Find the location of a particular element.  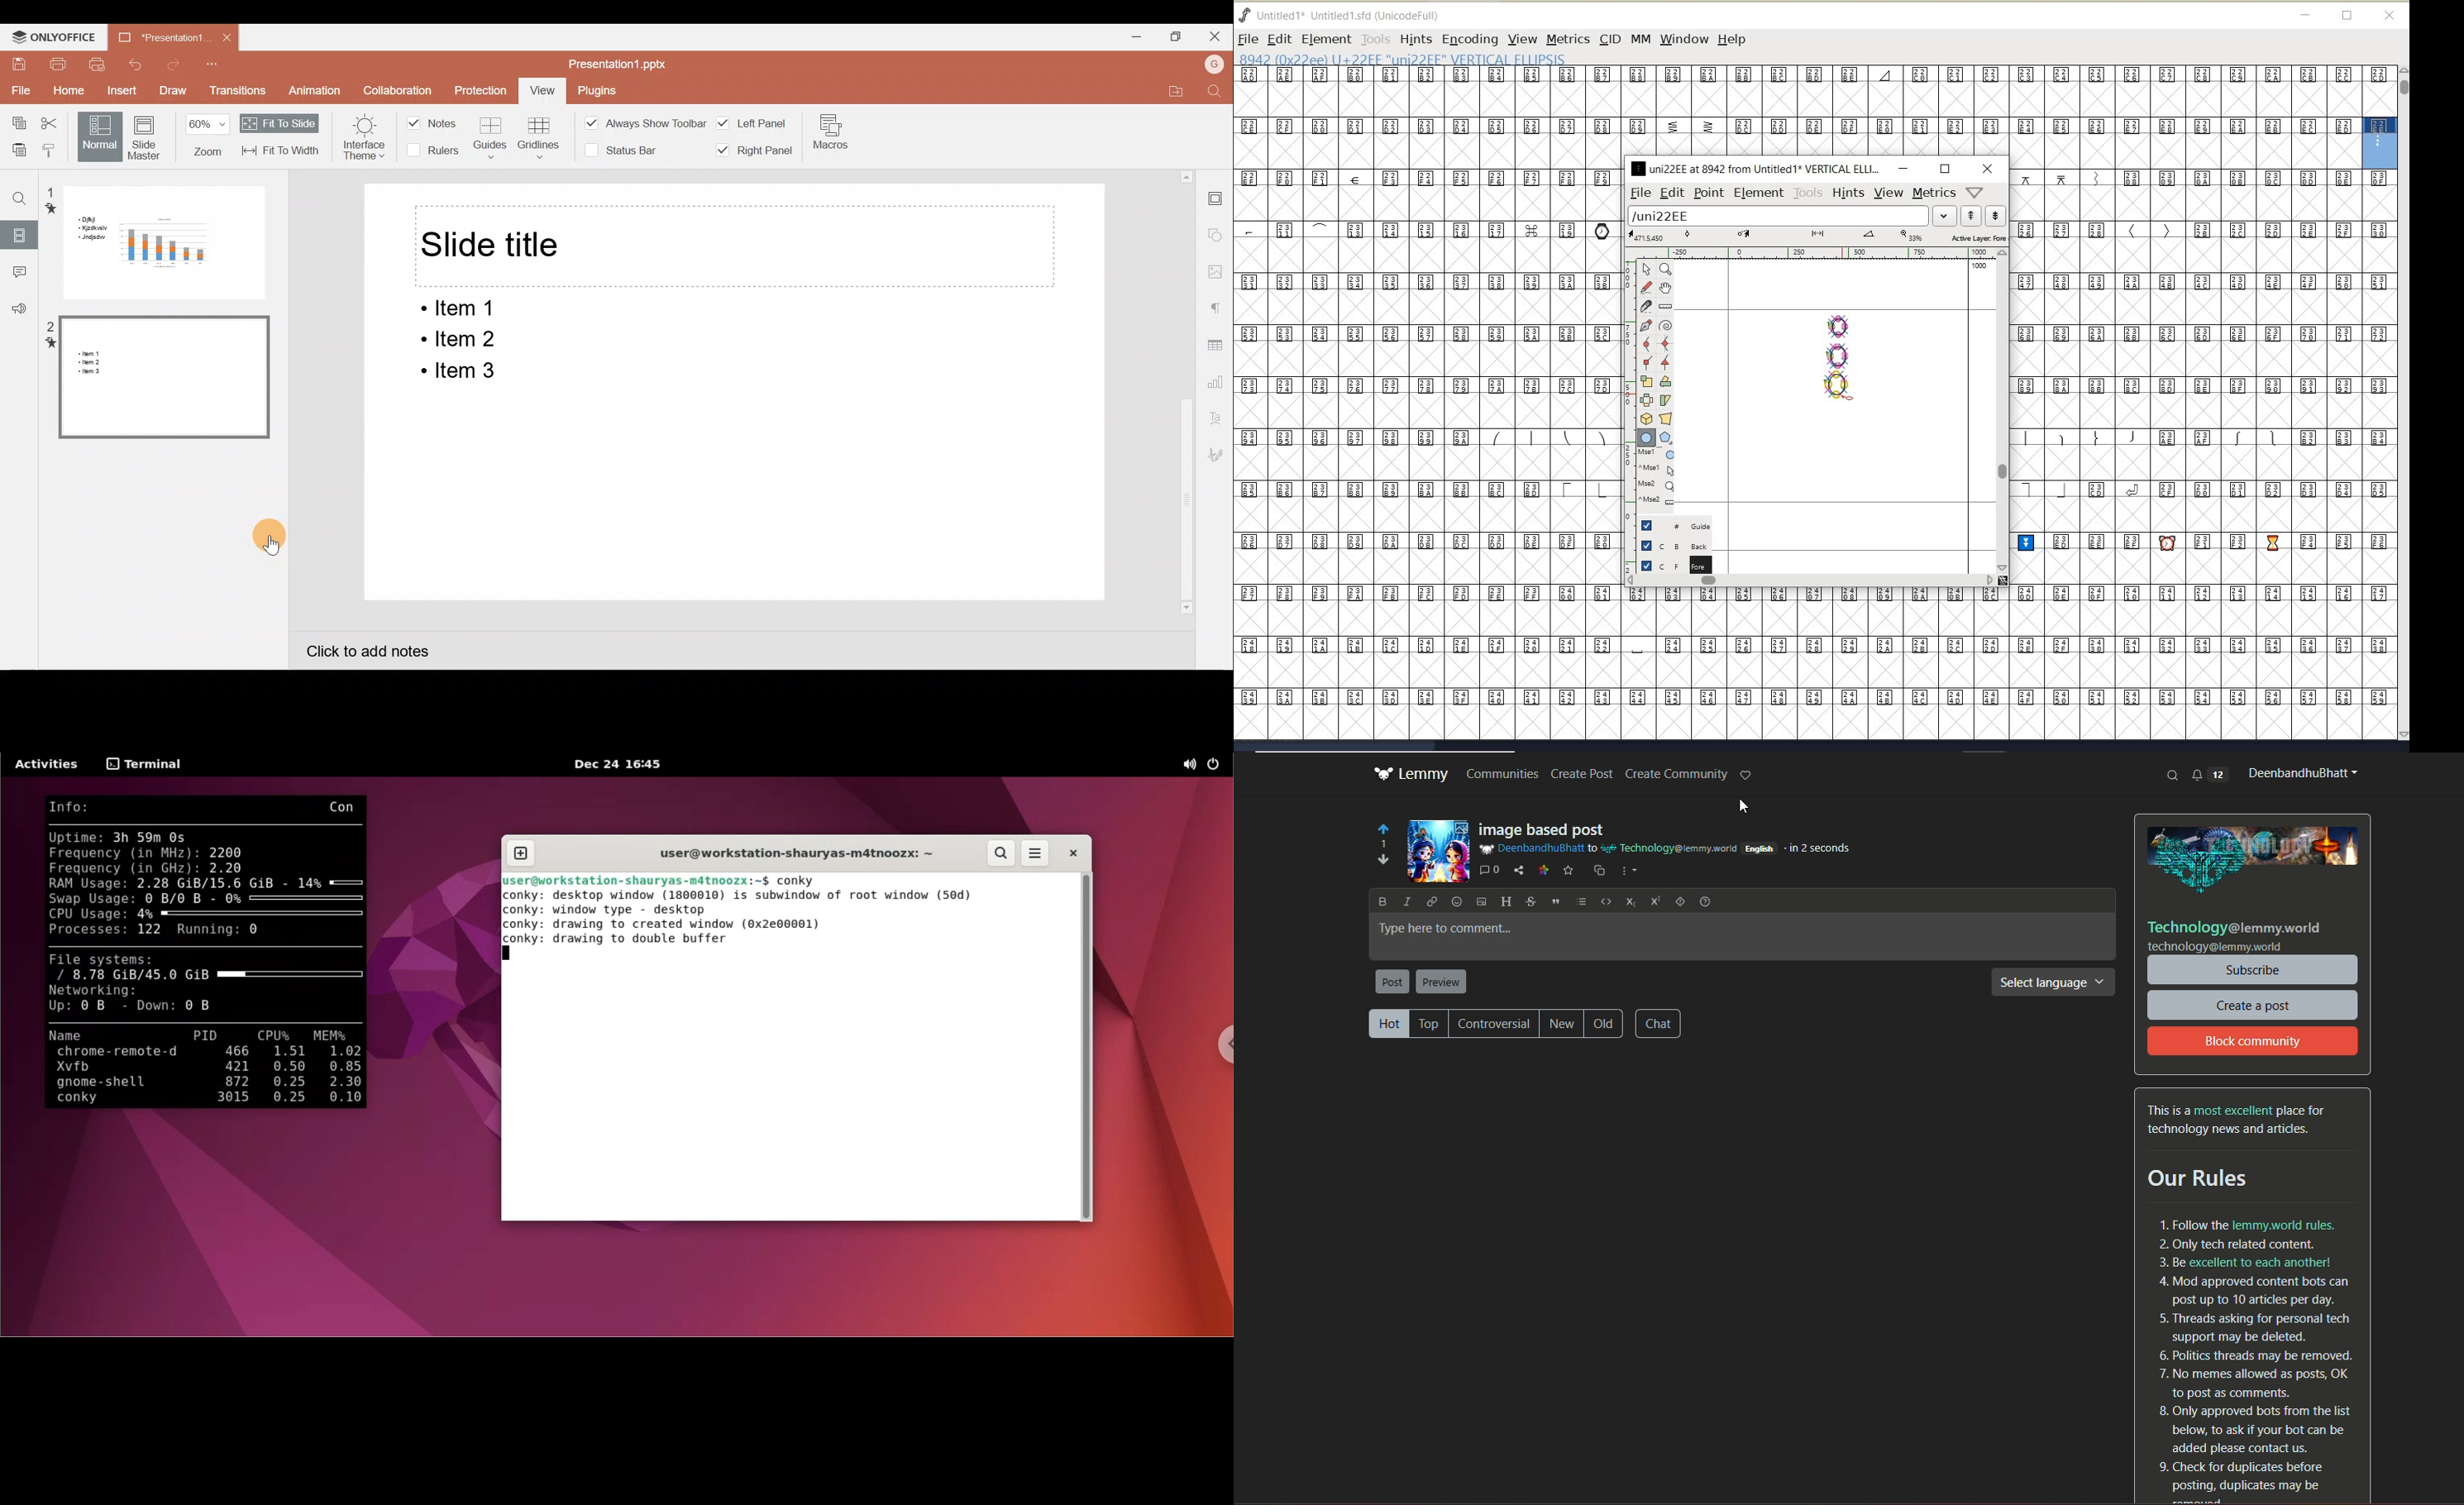

Left panel is located at coordinates (754, 122).